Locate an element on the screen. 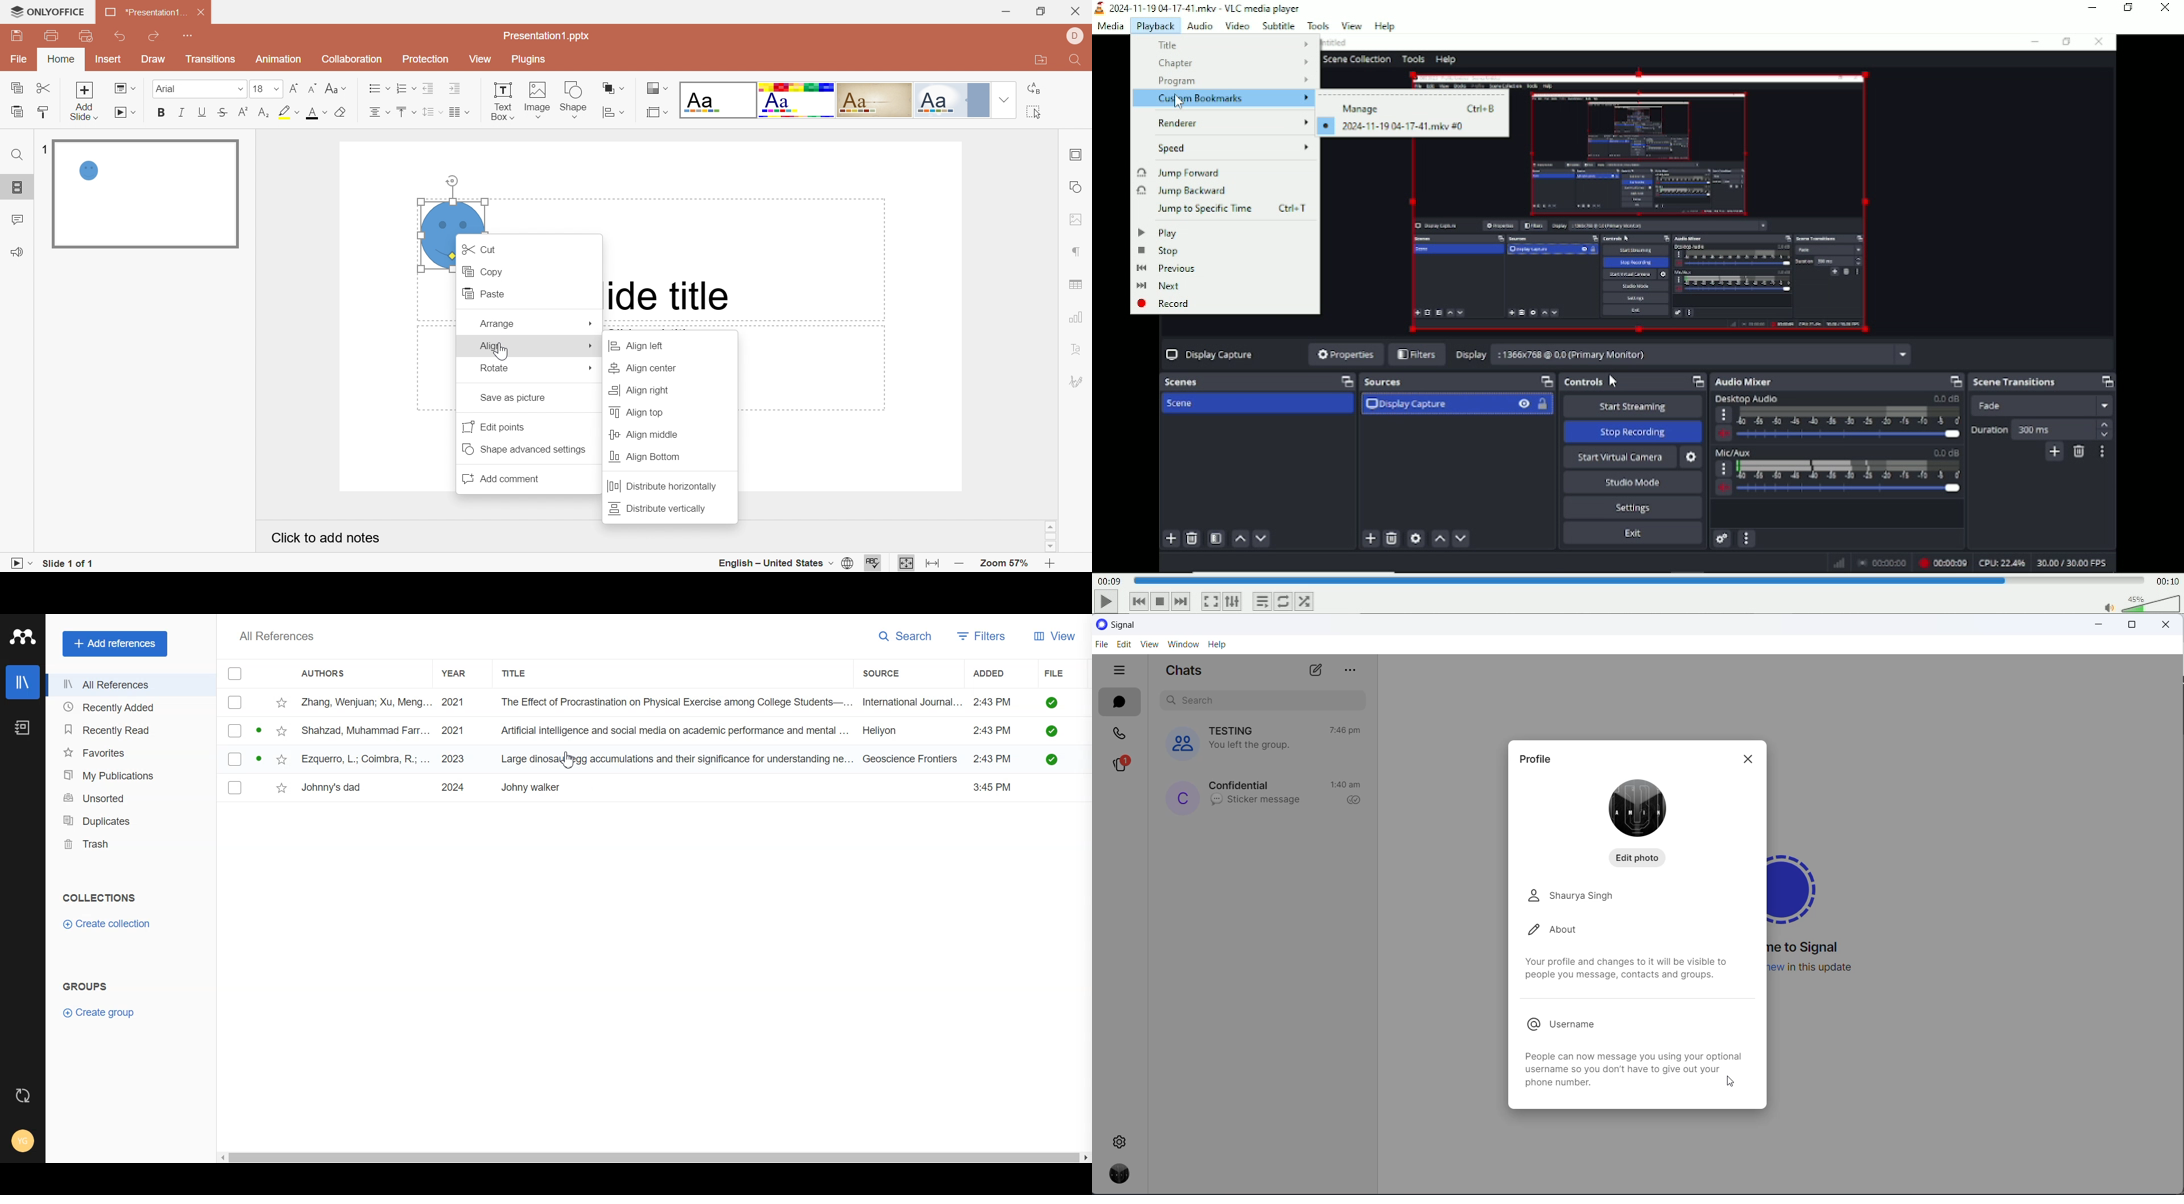 Image resolution: width=2184 pixels, height=1204 pixels. Basic is located at coordinates (797, 100).